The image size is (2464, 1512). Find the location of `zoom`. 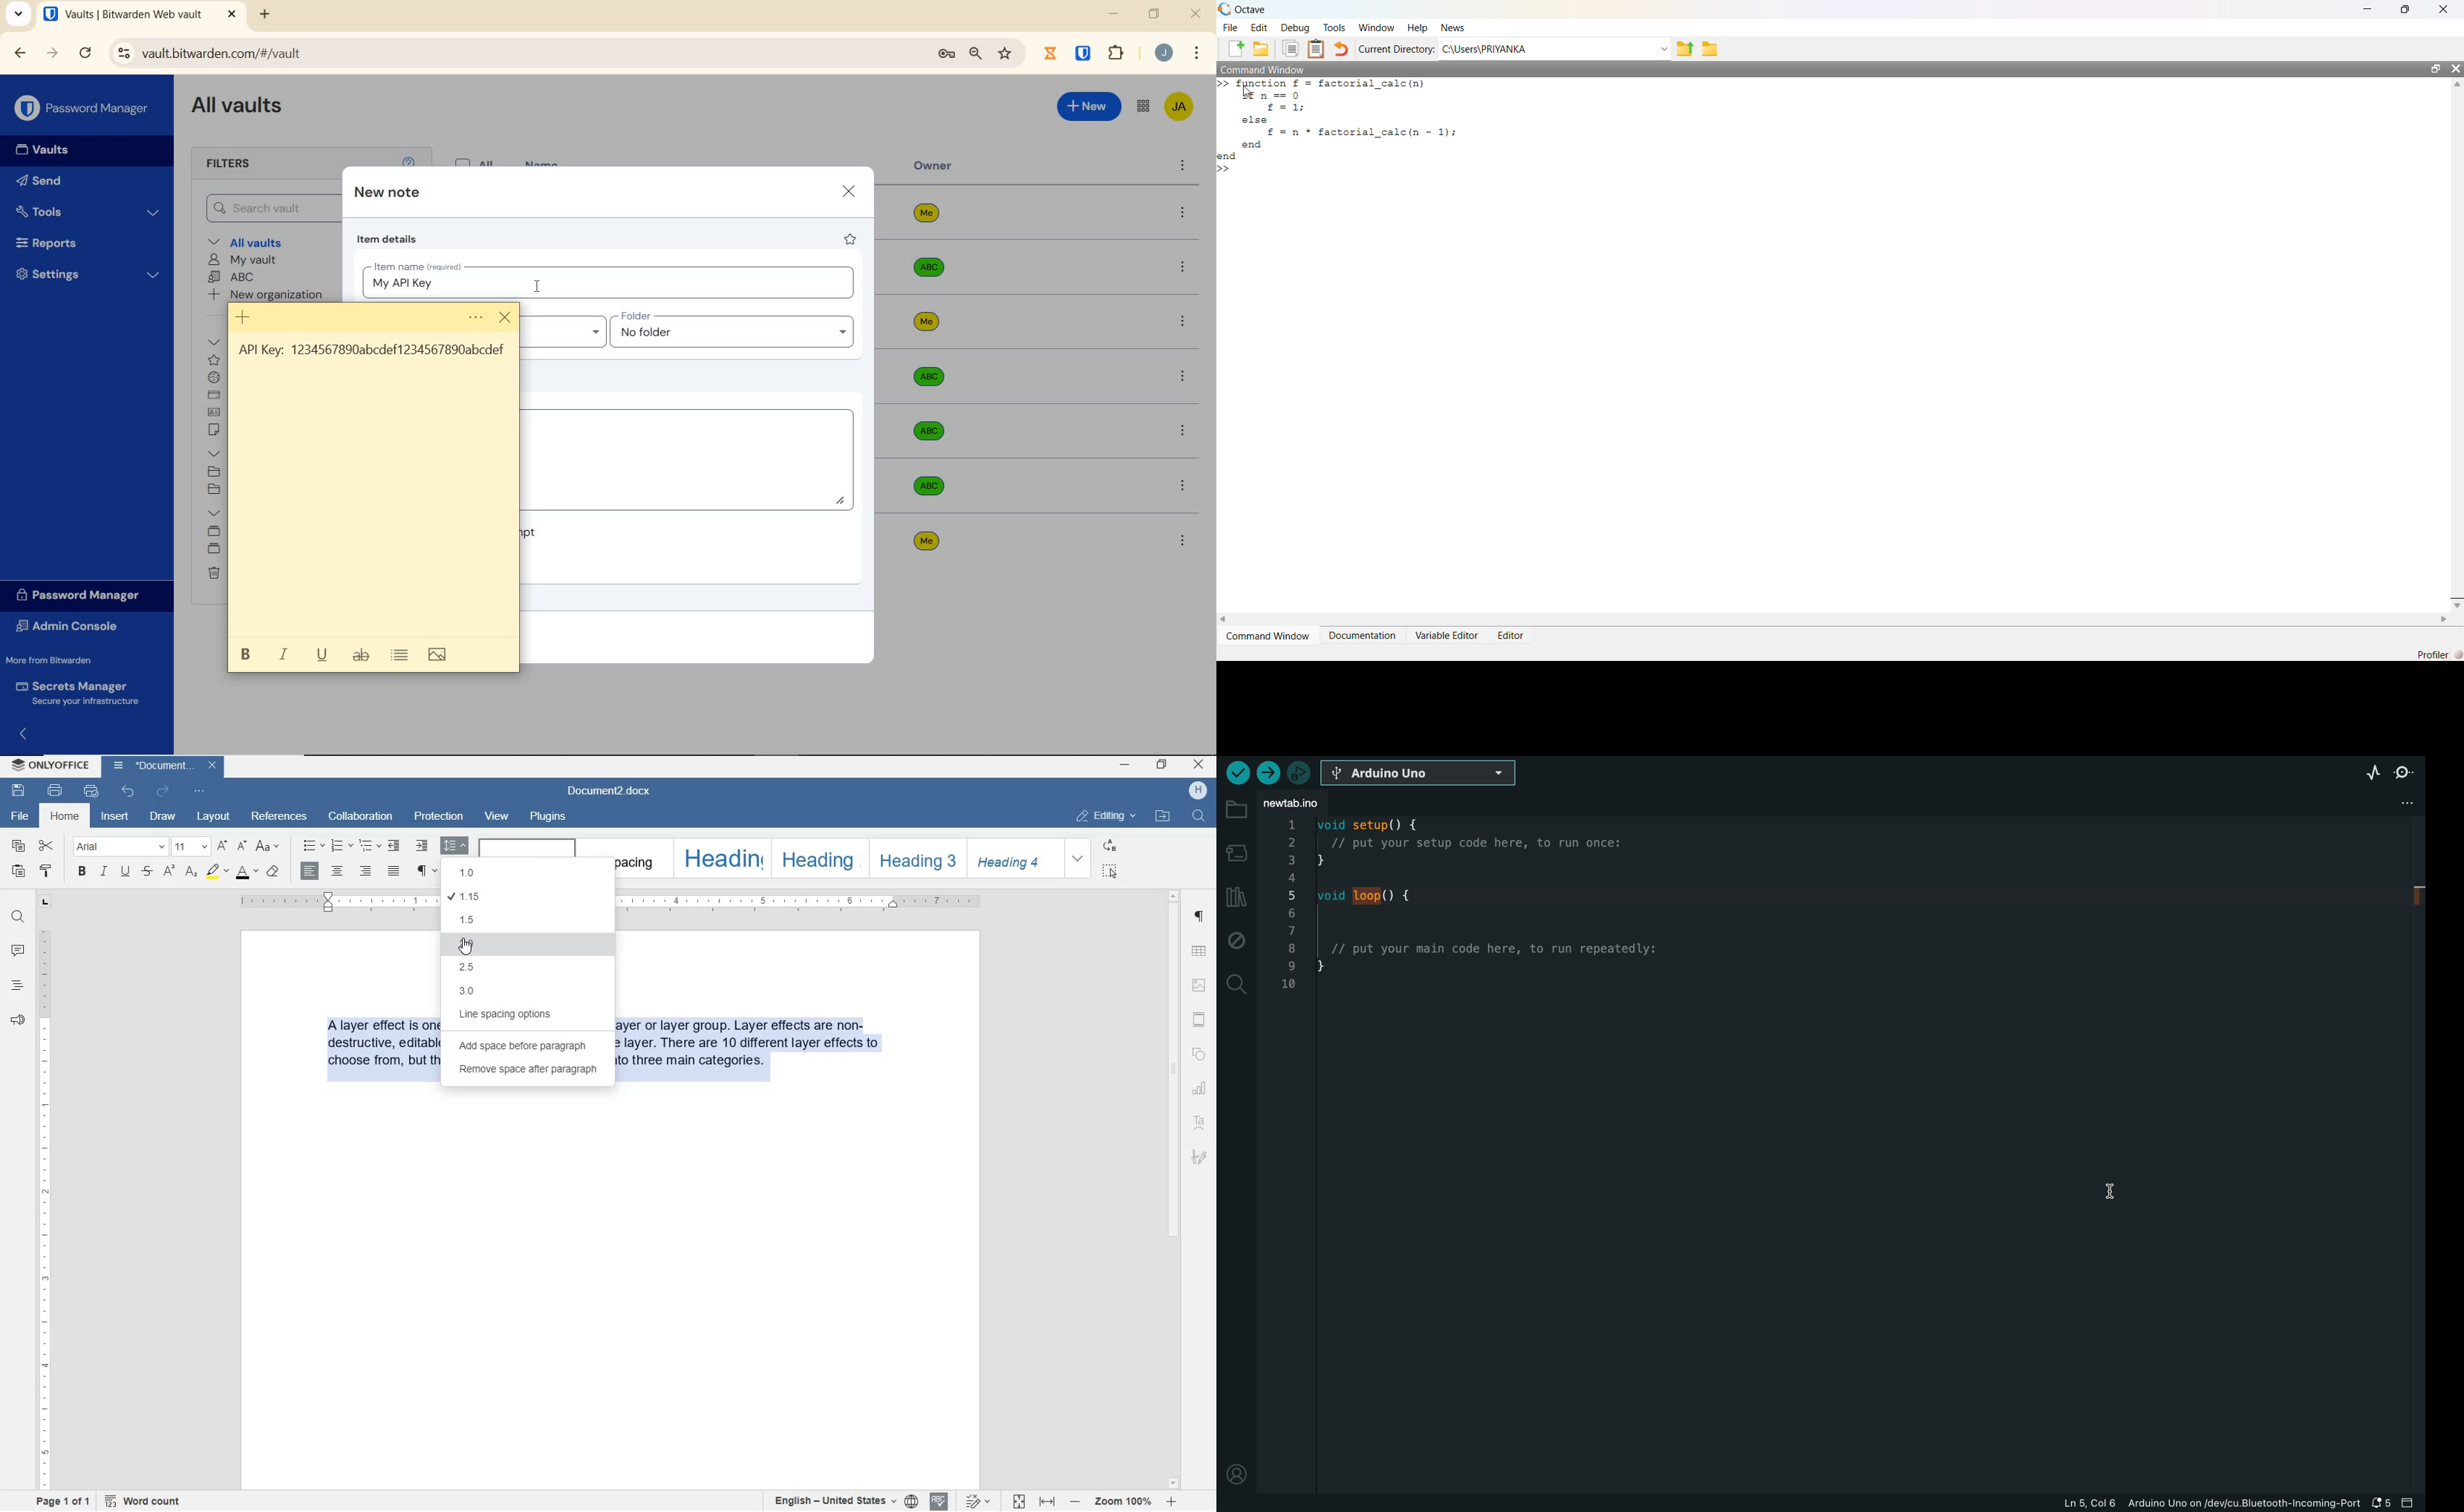

zoom is located at coordinates (974, 54).